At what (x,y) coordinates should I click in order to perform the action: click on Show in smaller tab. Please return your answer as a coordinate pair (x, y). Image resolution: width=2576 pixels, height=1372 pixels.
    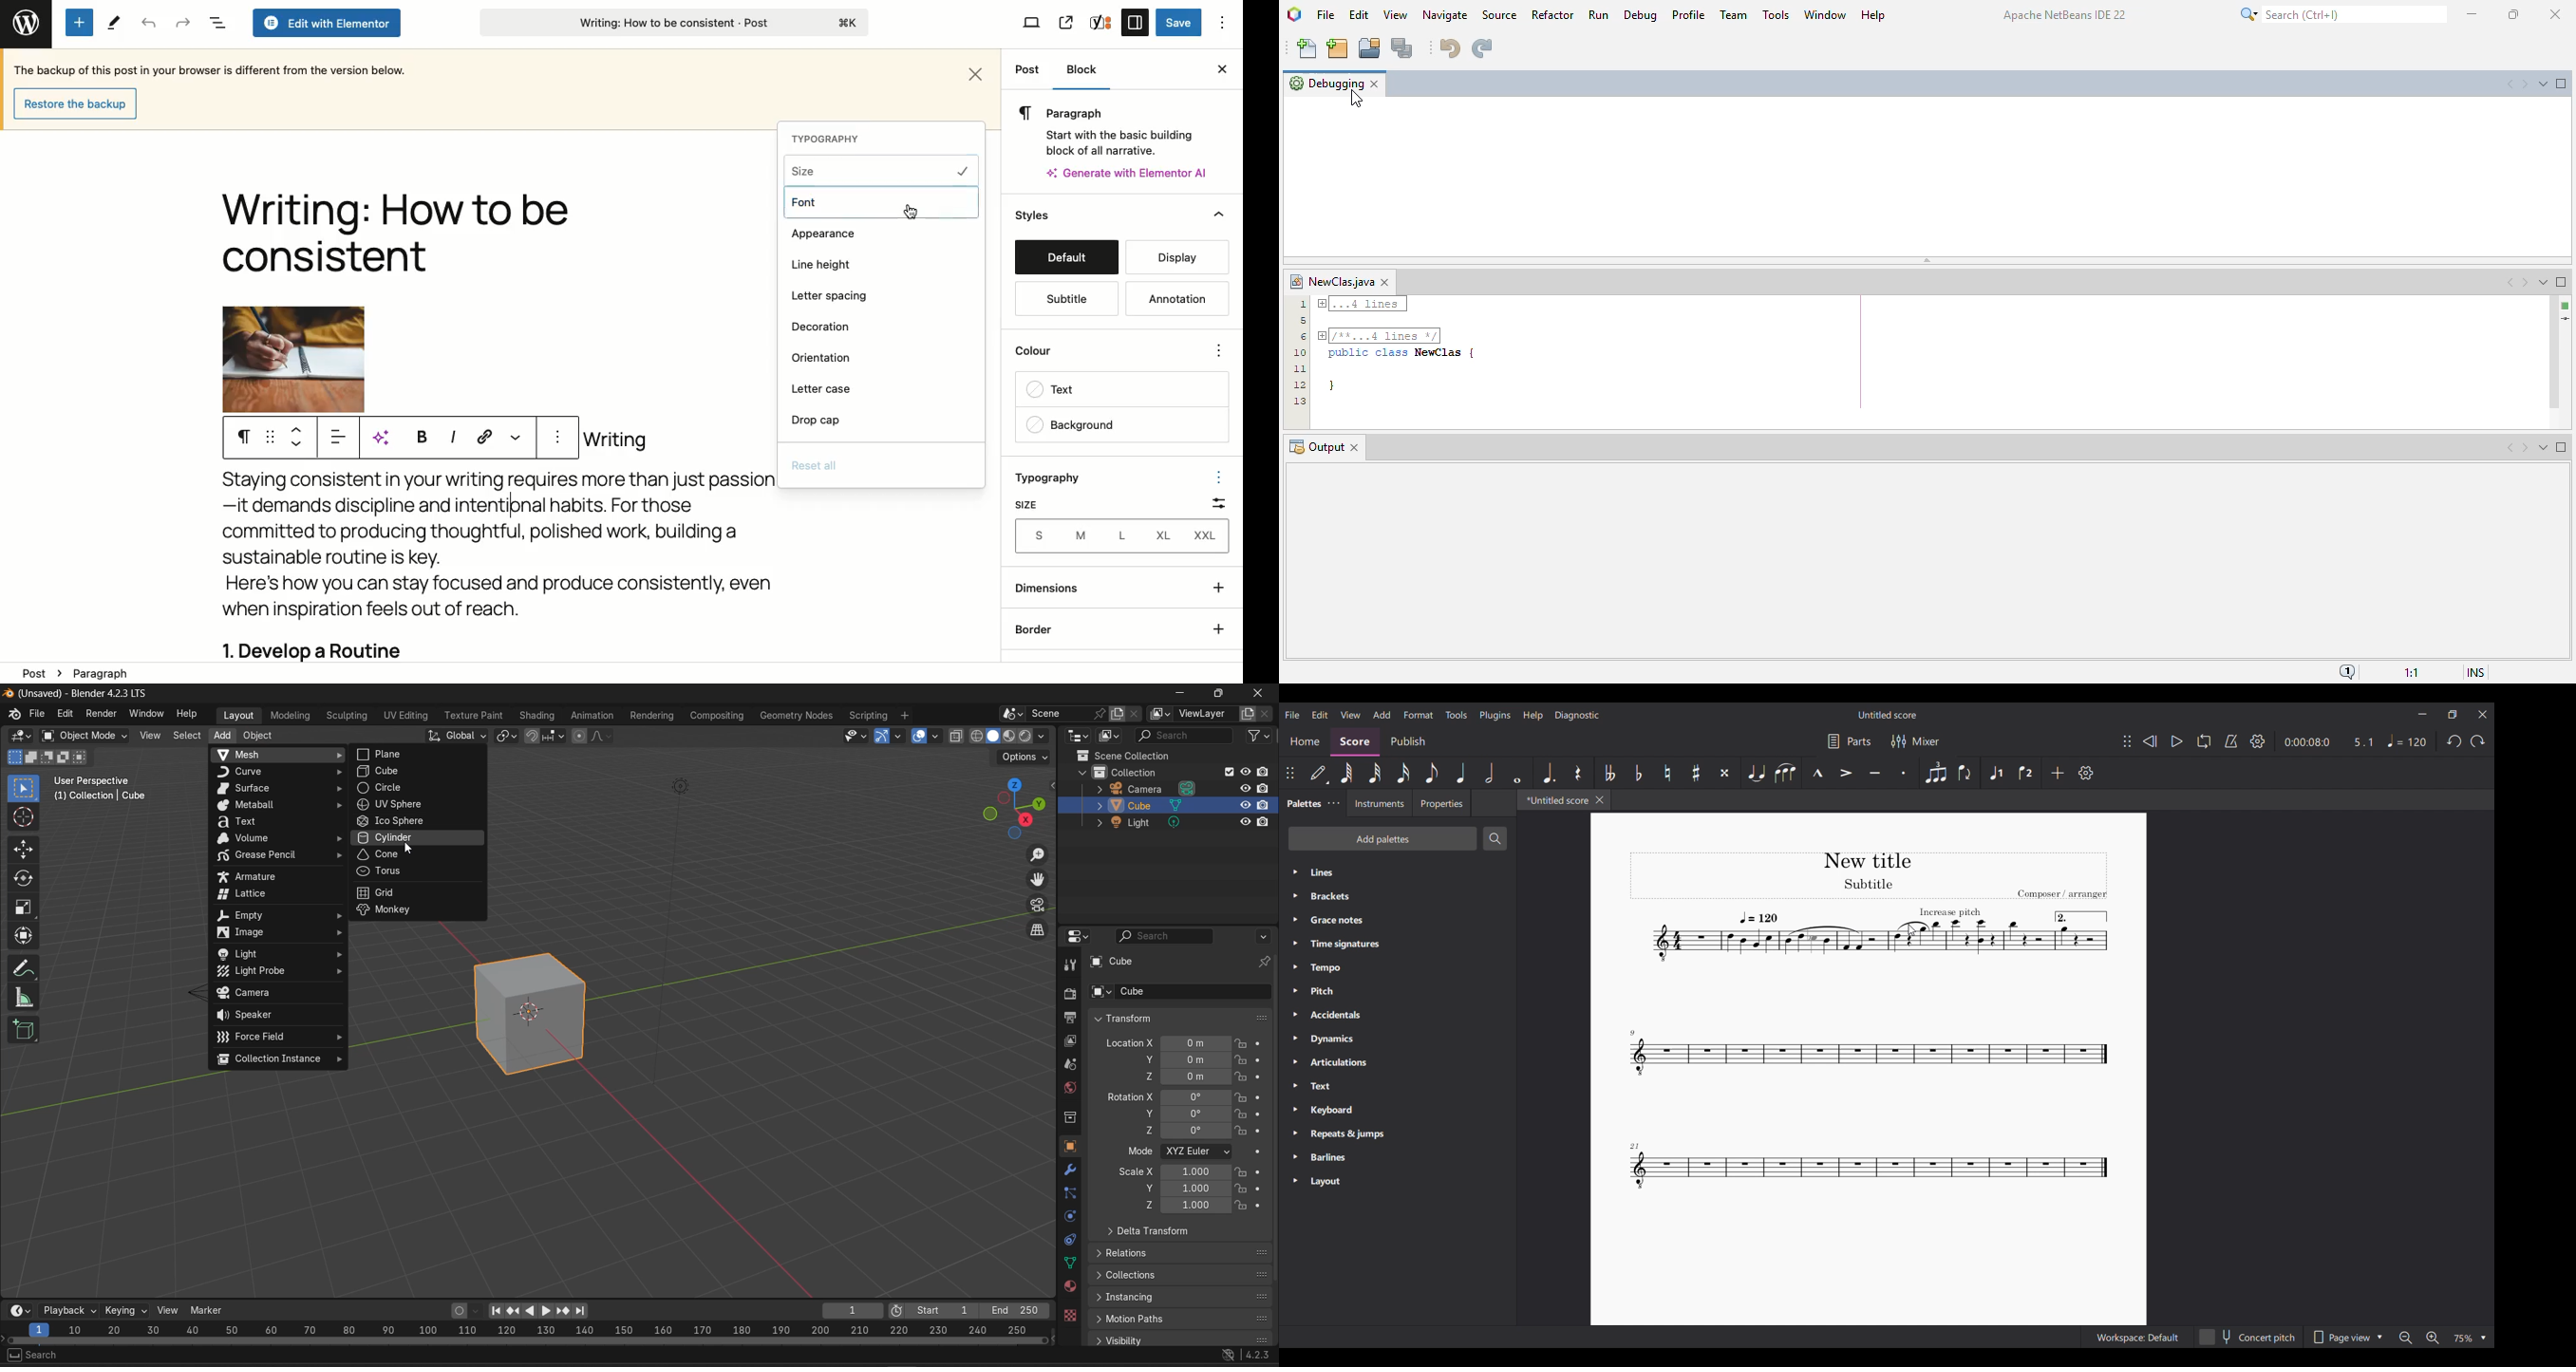
    Looking at the image, I should click on (2453, 715).